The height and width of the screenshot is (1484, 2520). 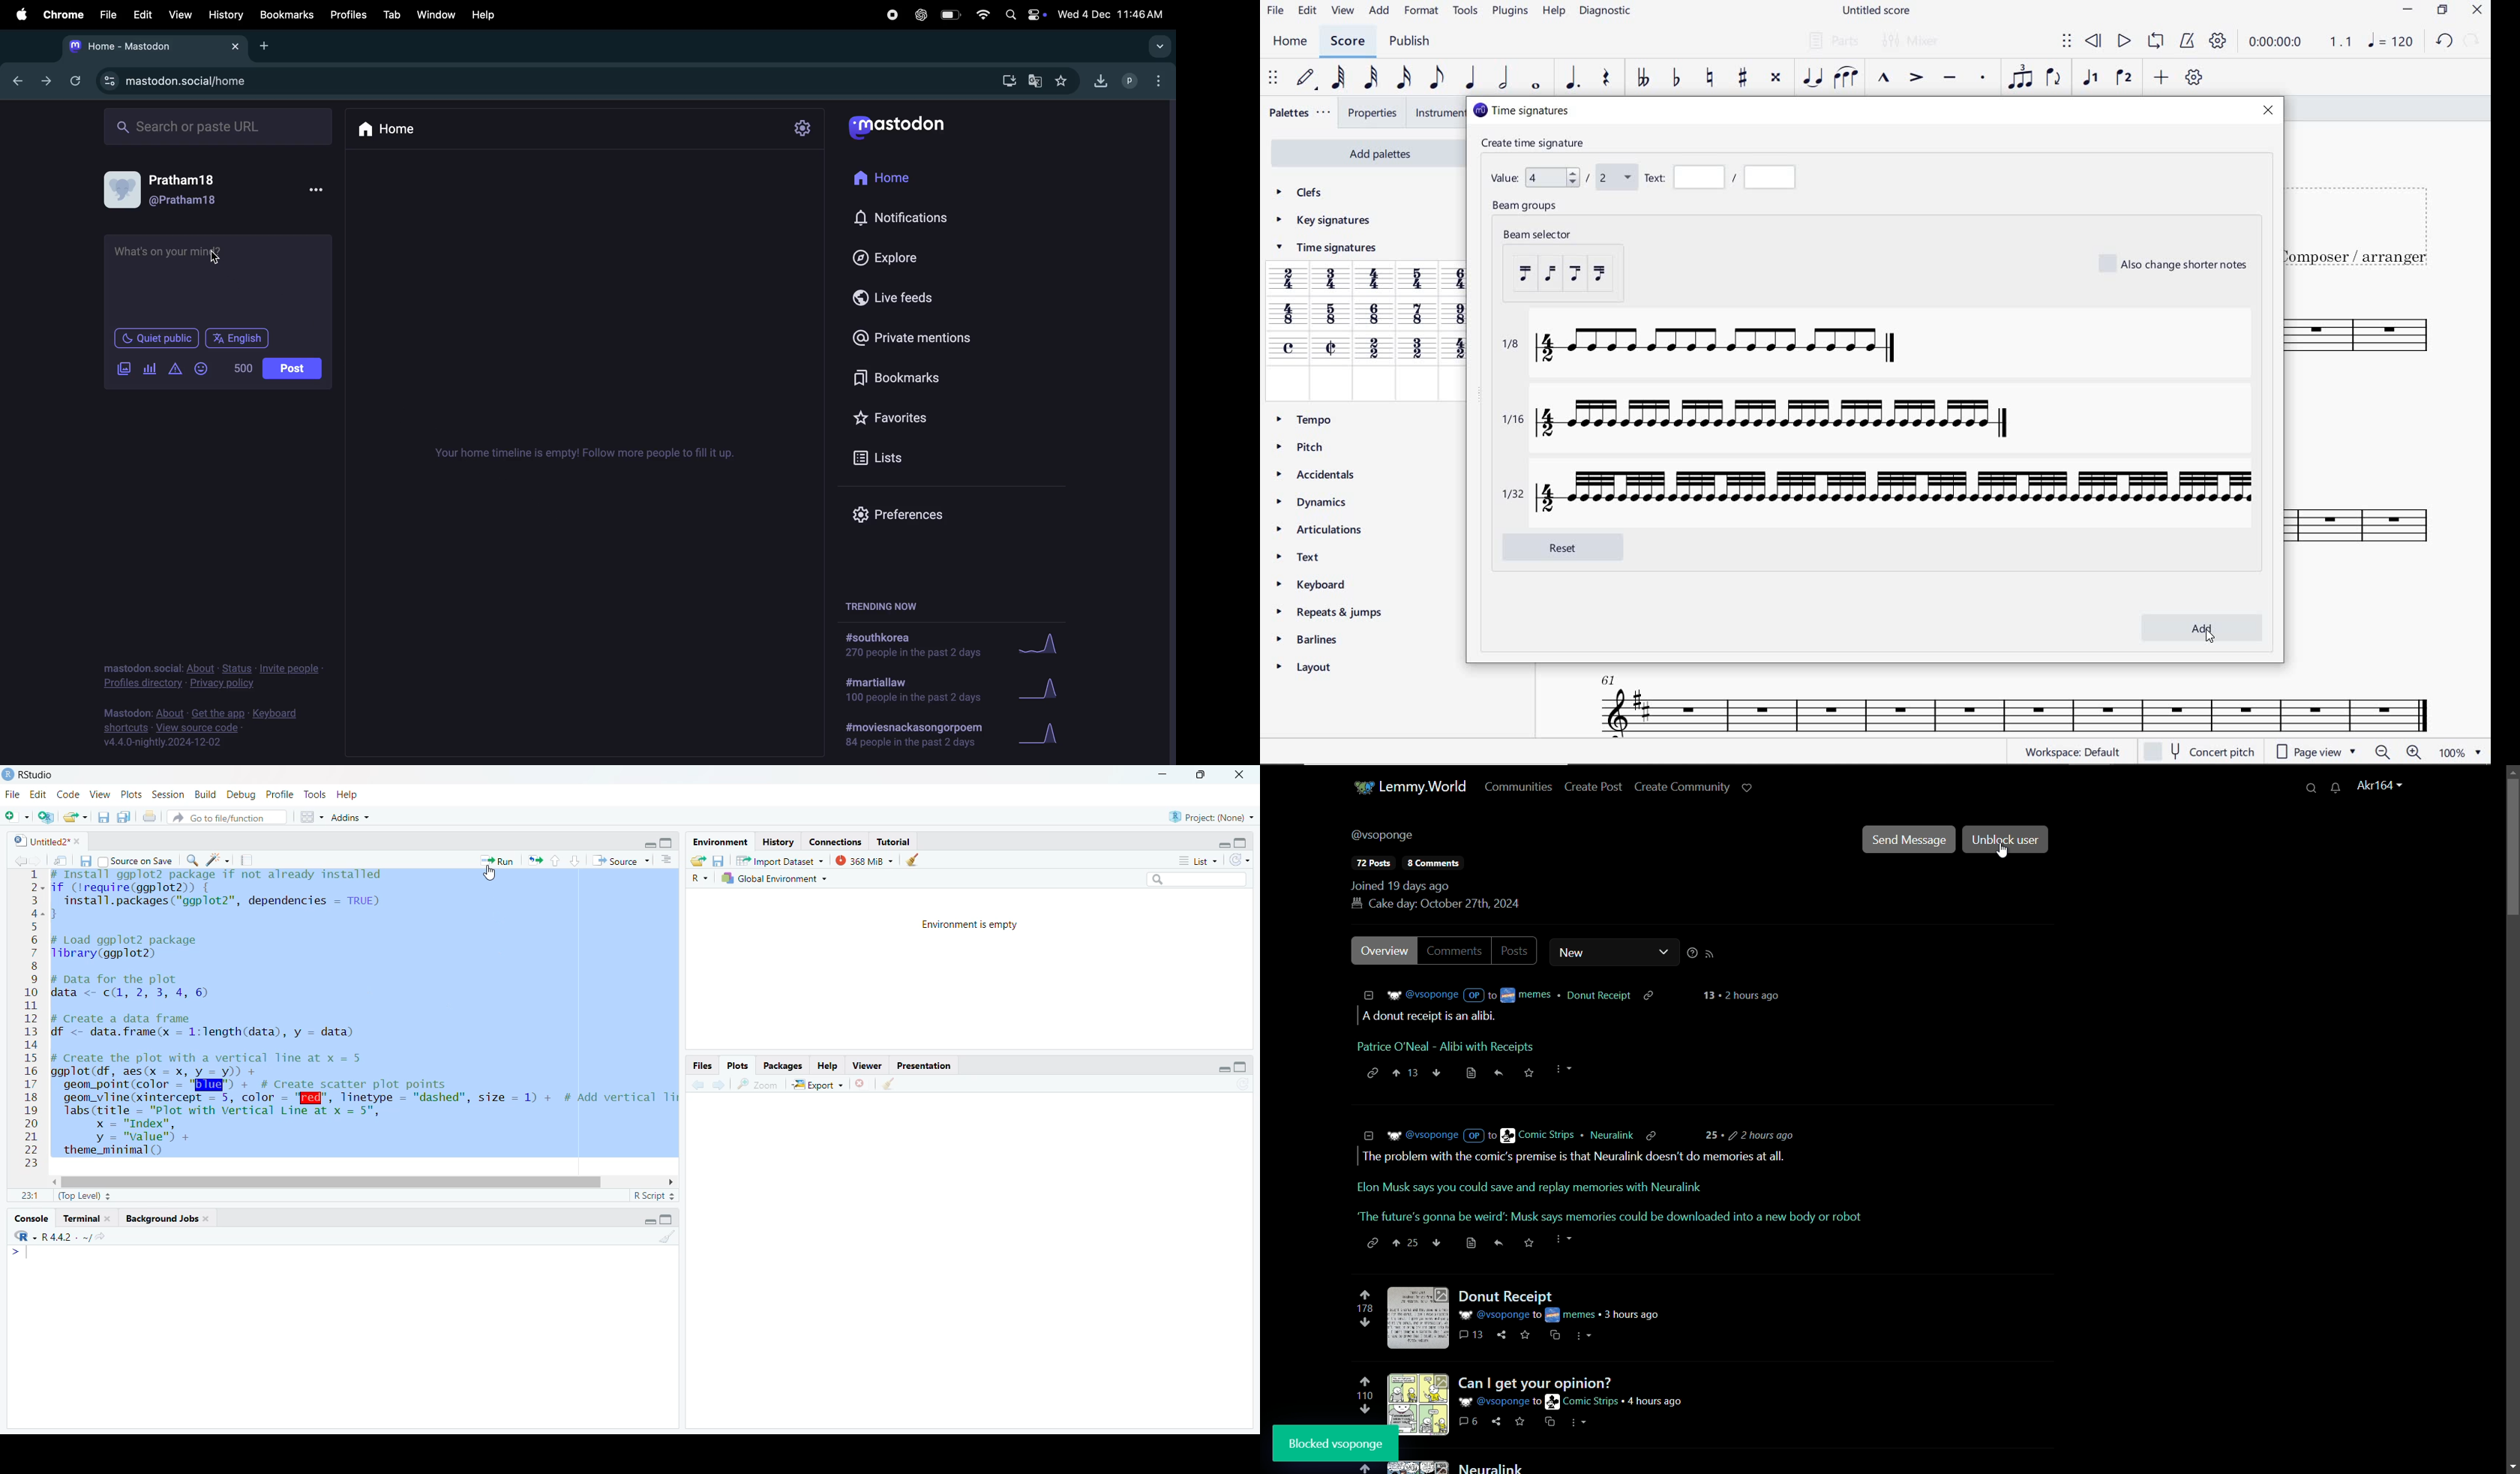 I want to click on e Tools, so click(x=314, y=794).